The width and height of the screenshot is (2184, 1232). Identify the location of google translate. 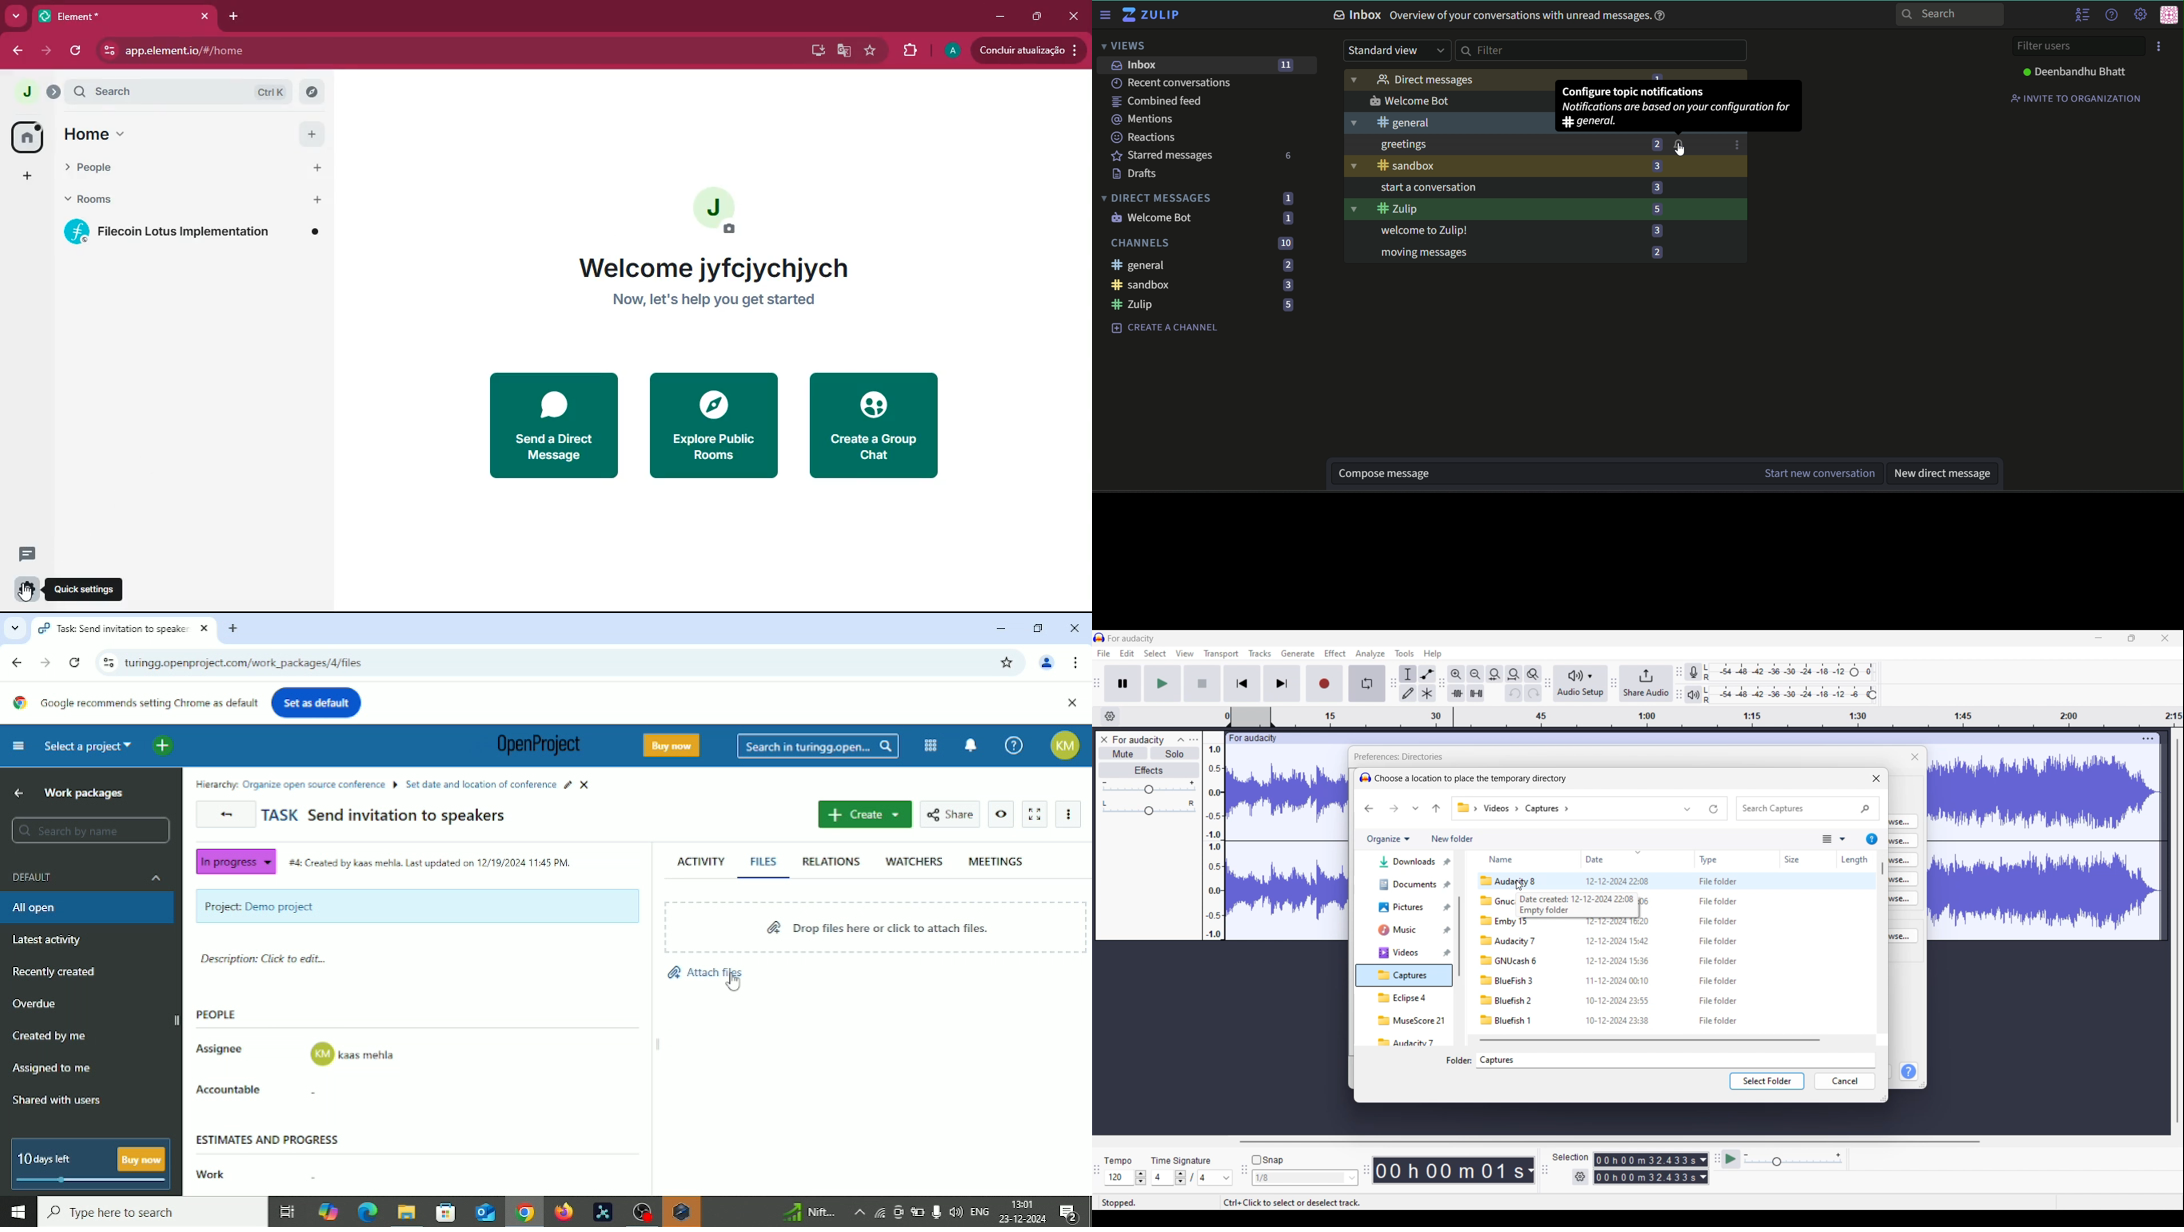
(842, 52).